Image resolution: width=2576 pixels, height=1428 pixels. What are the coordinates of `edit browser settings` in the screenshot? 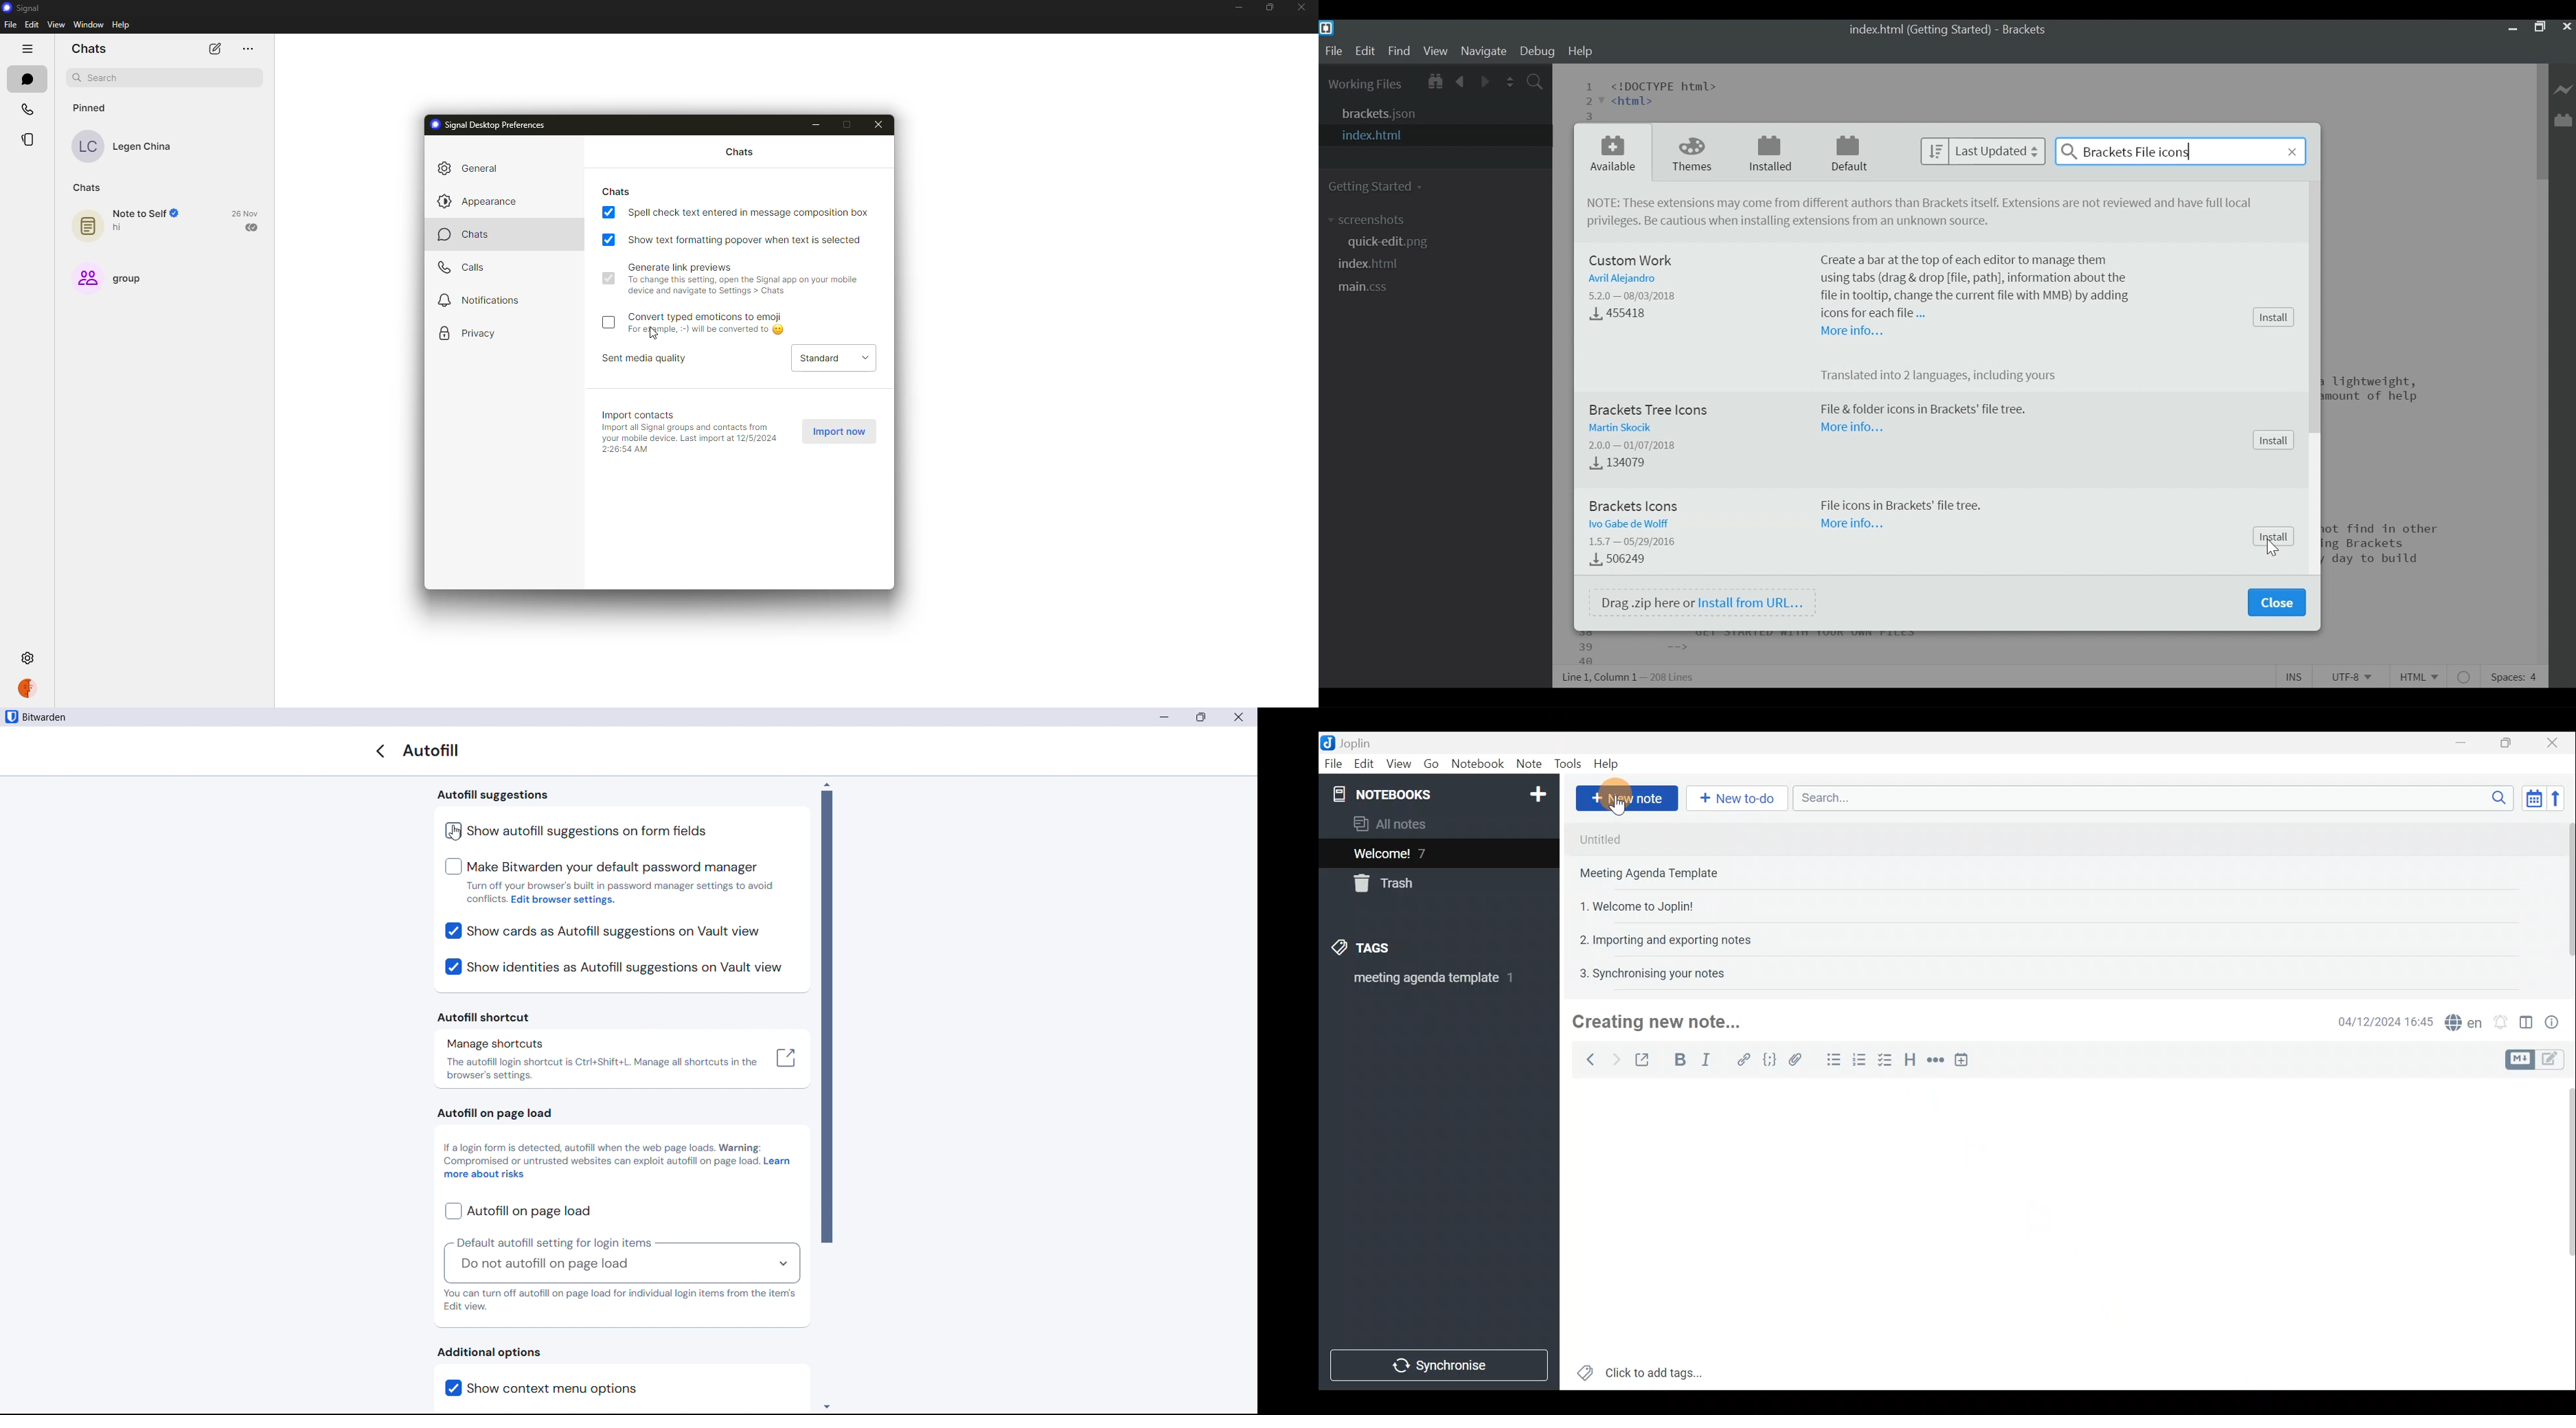 It's located at (565, 901).